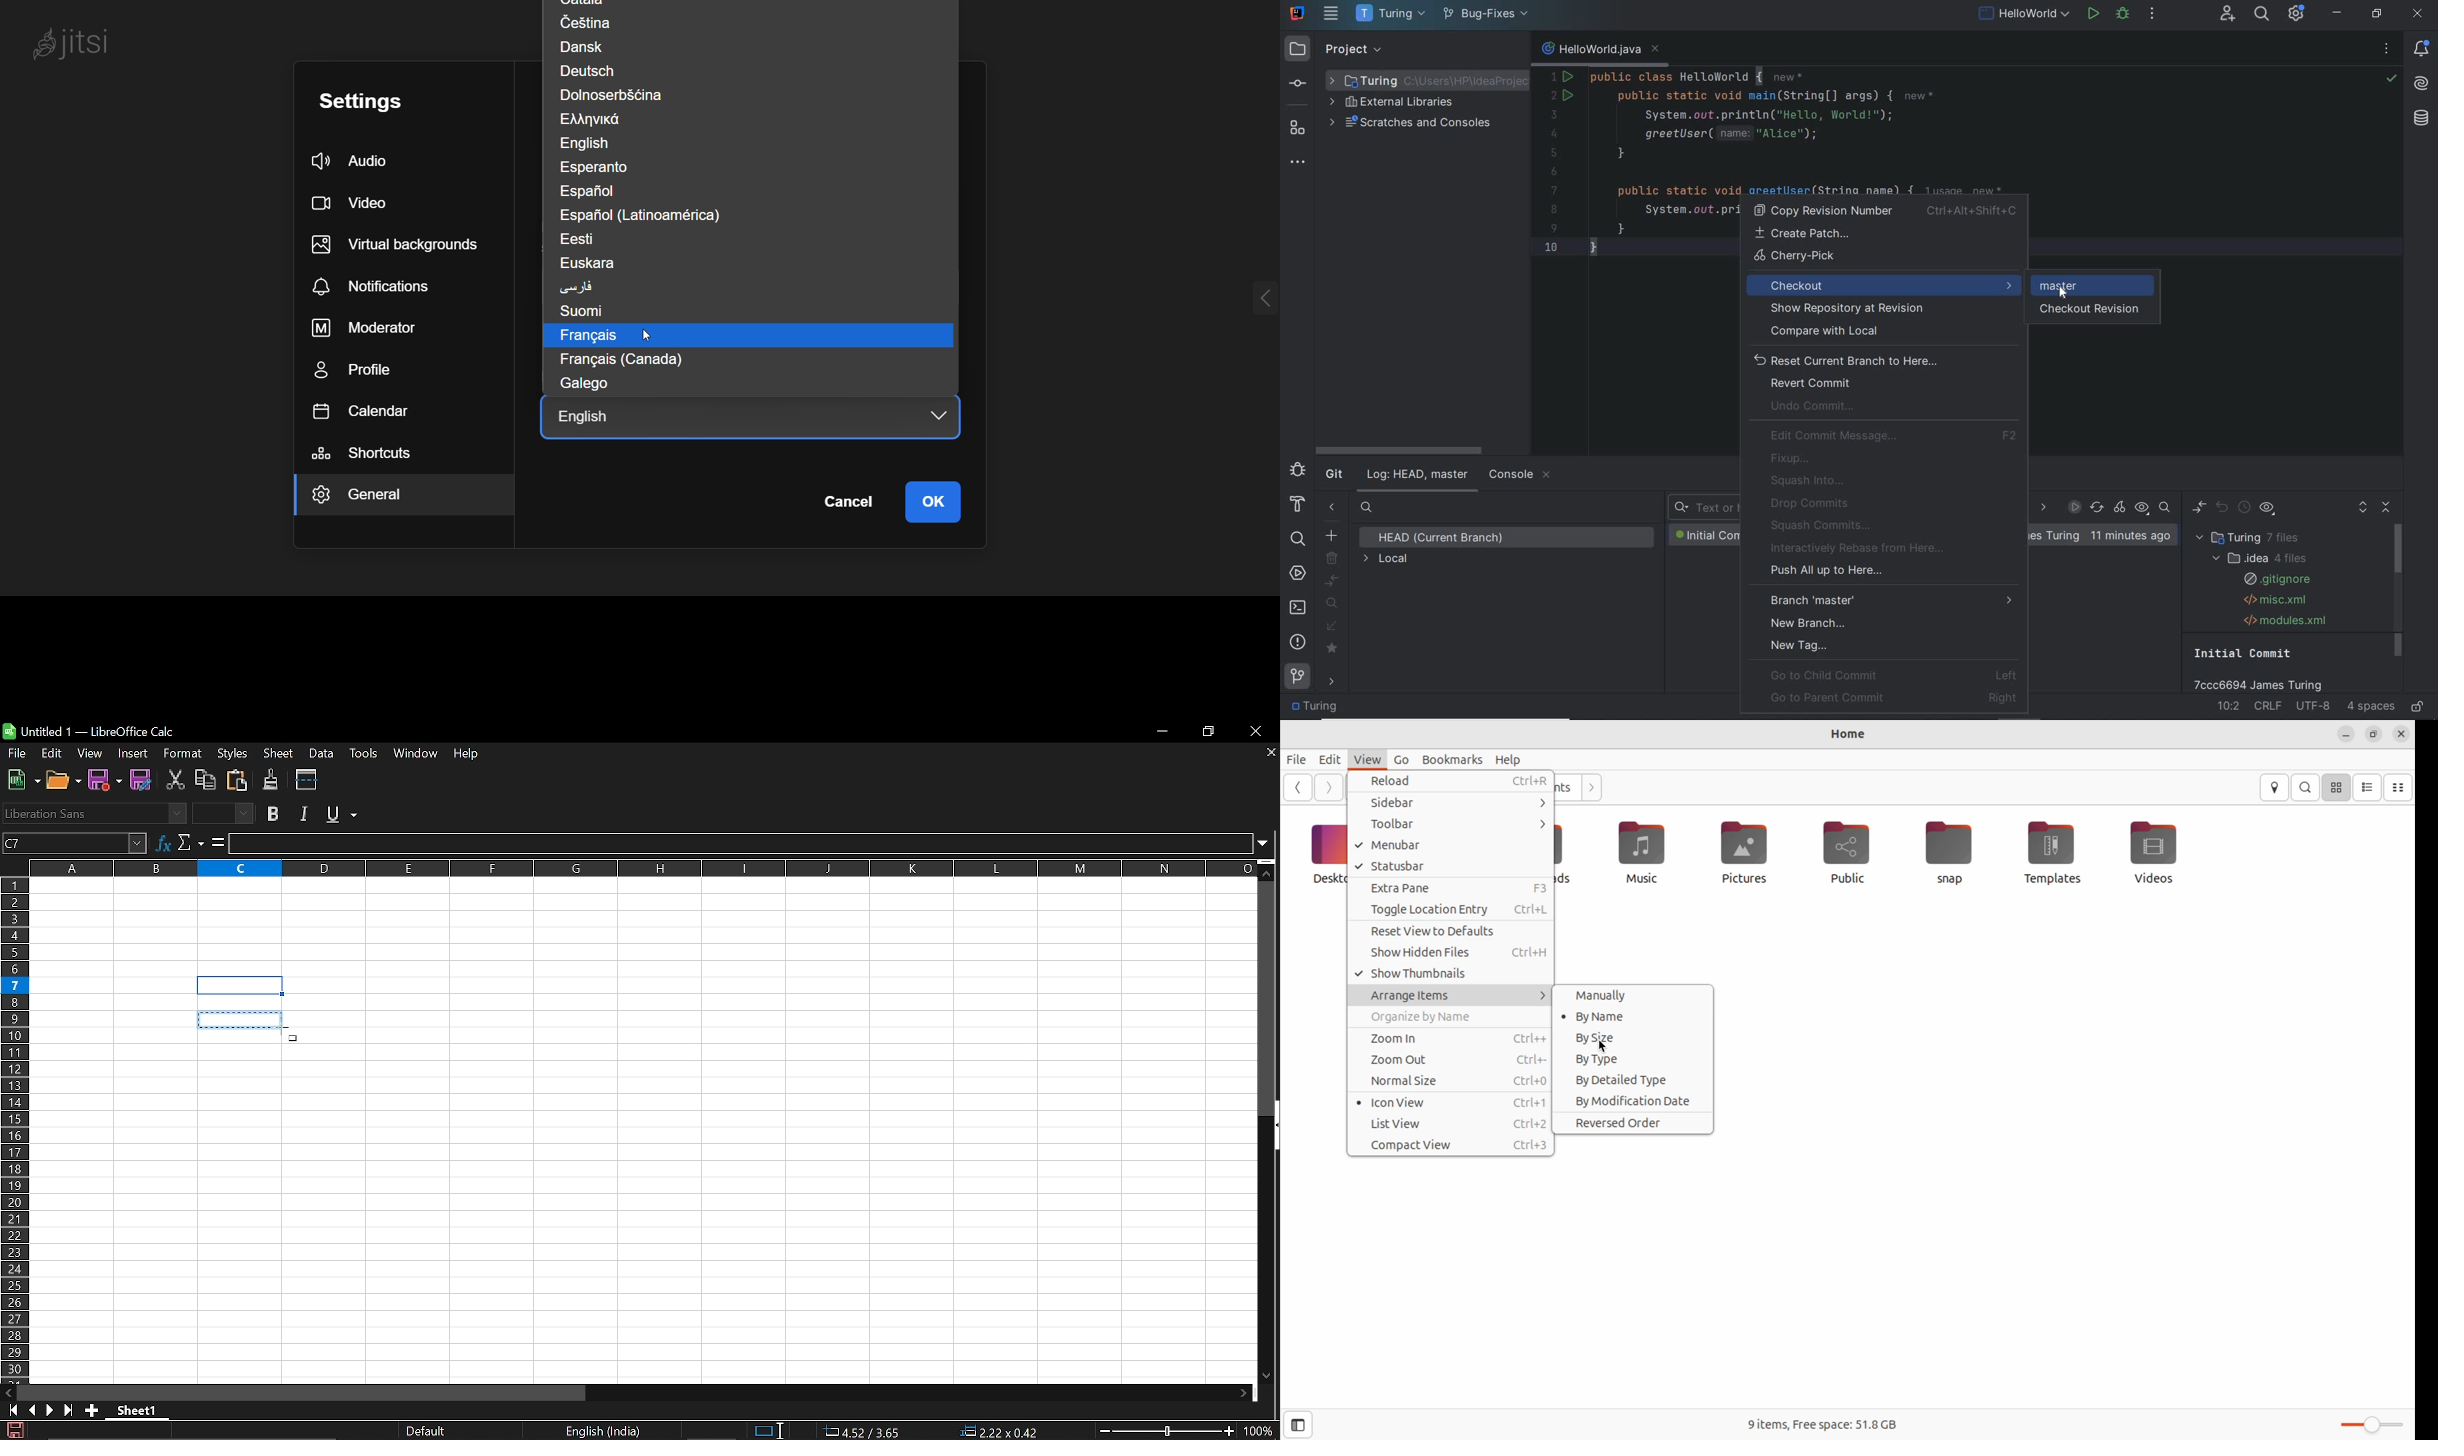 The height and width of the screenshot is (1456, 2464). Describe the element at coordinates (2266, 668) in the screenshot. I see `Commit name` at that location.